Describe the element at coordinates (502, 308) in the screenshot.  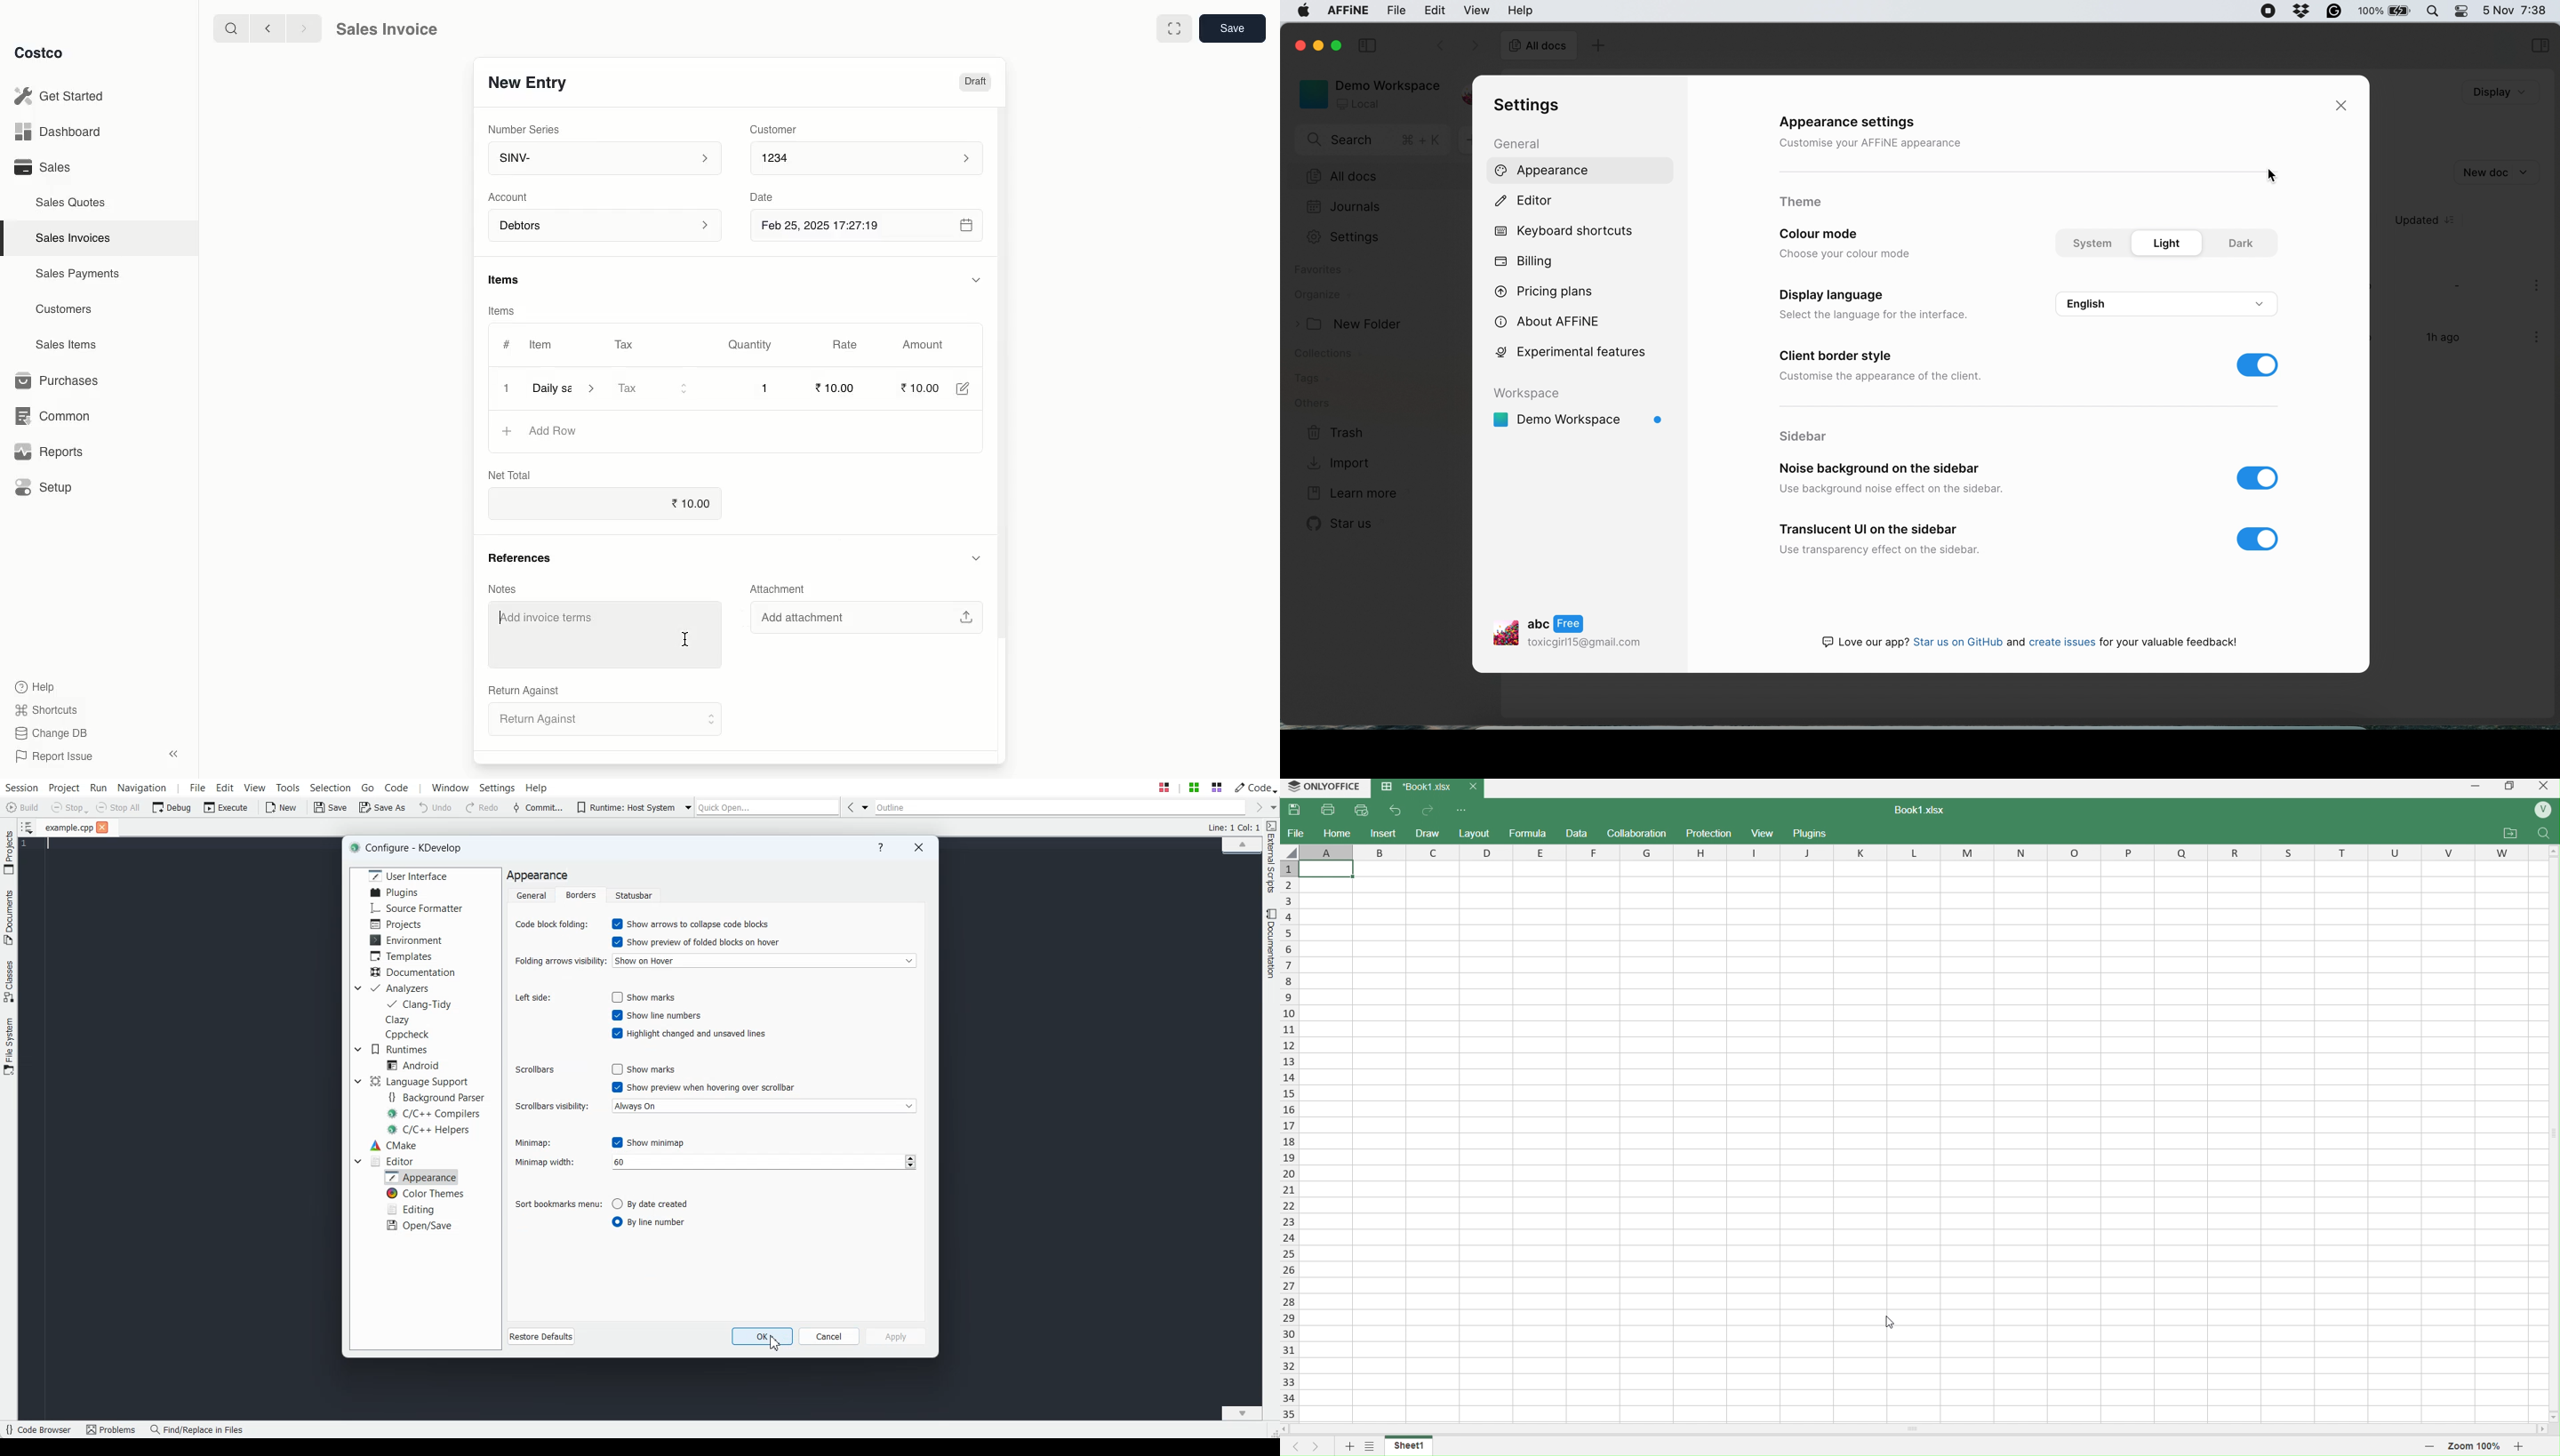
I see `Items` at that location.